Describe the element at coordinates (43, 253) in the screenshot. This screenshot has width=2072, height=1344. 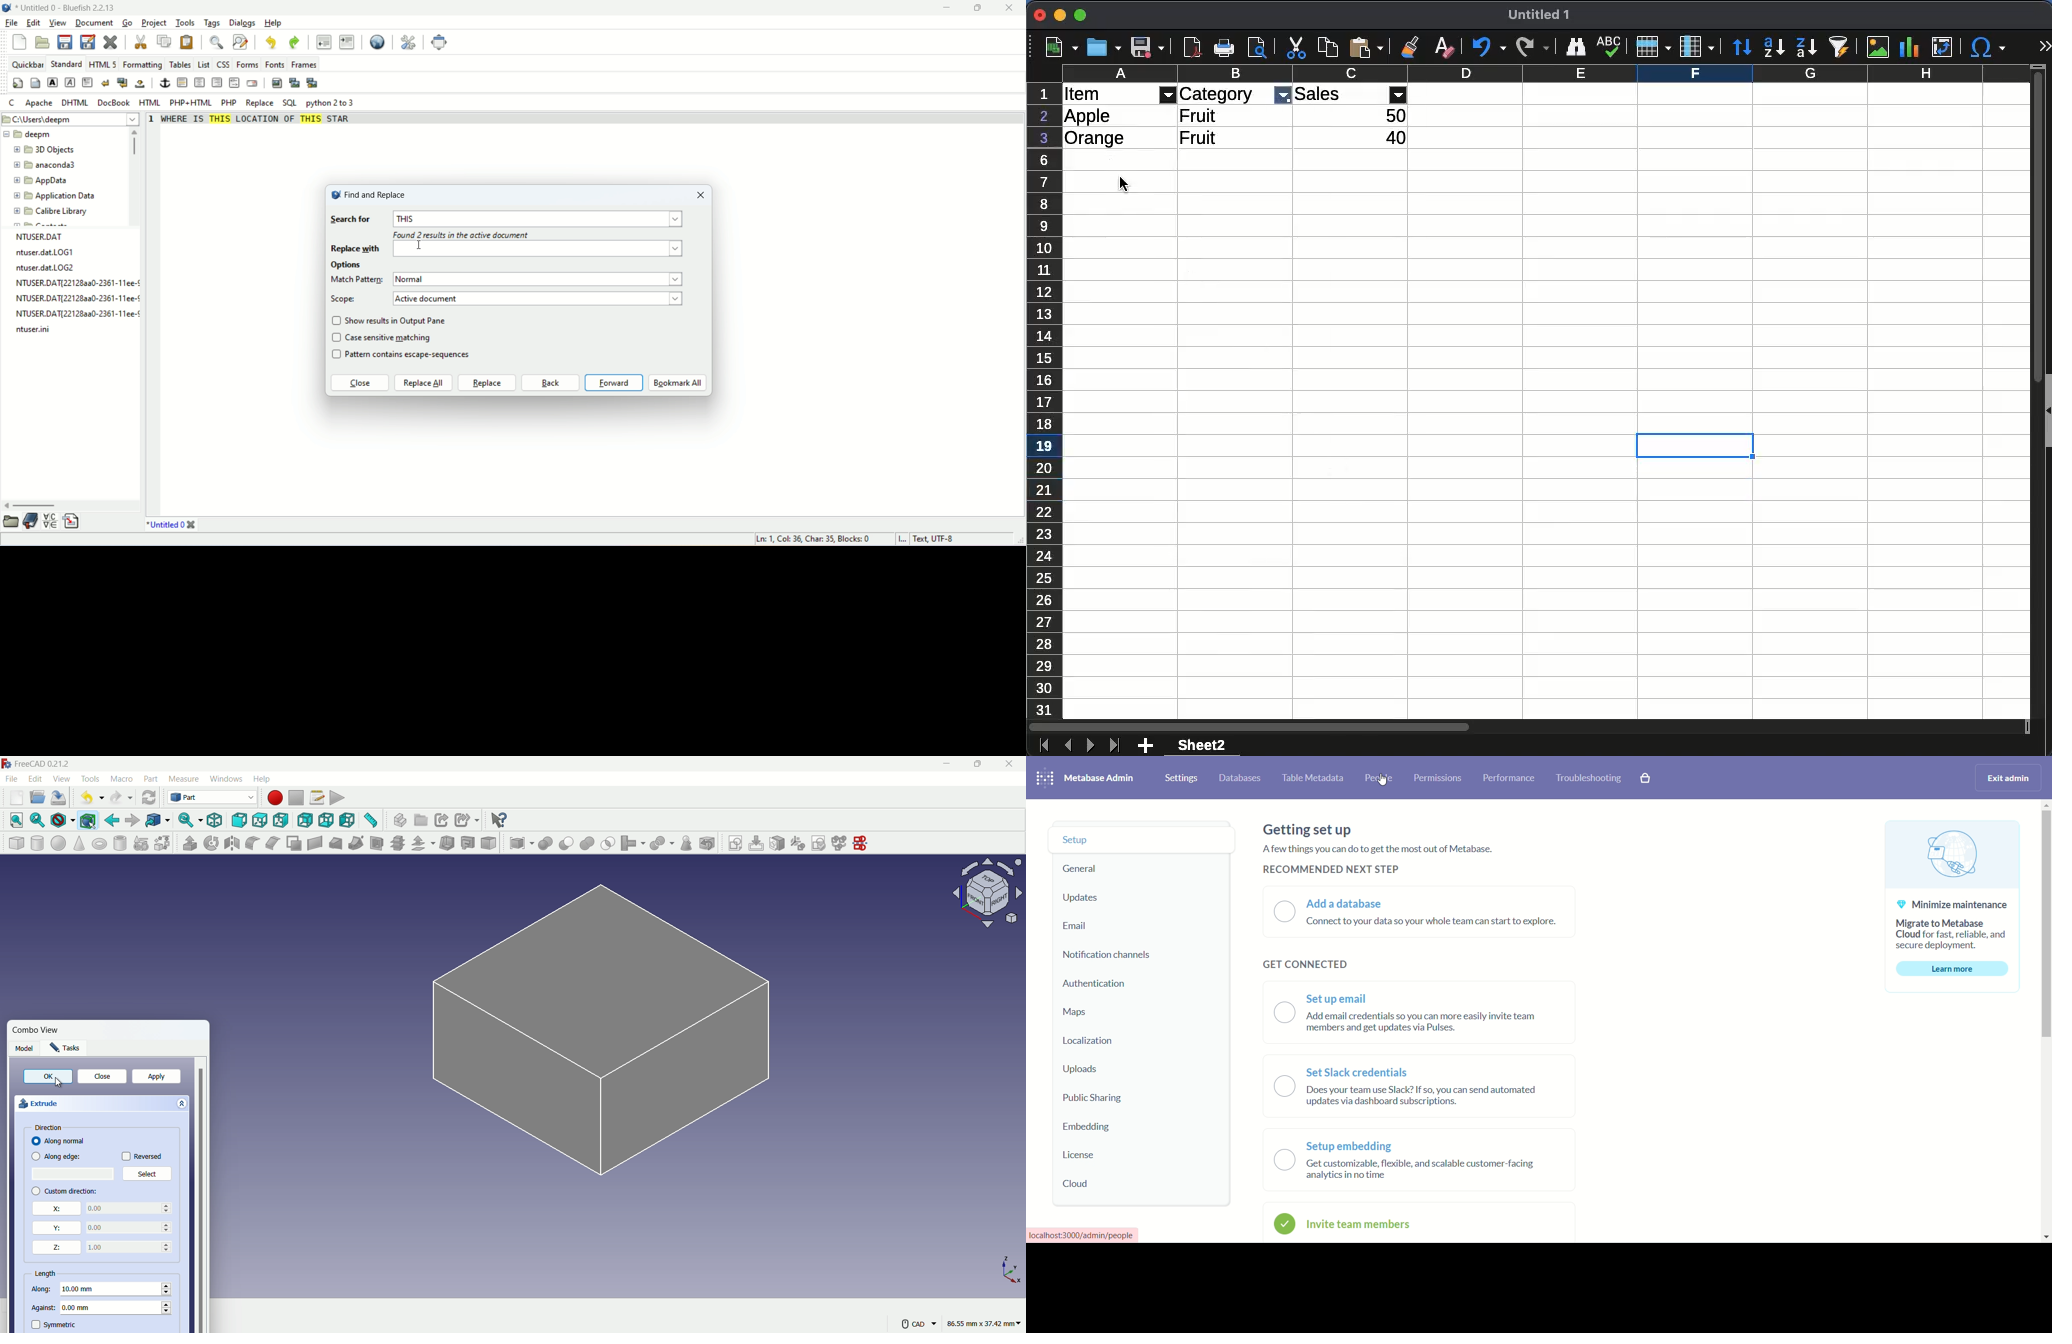
I see `ntuser.dat LOG1` at that location.